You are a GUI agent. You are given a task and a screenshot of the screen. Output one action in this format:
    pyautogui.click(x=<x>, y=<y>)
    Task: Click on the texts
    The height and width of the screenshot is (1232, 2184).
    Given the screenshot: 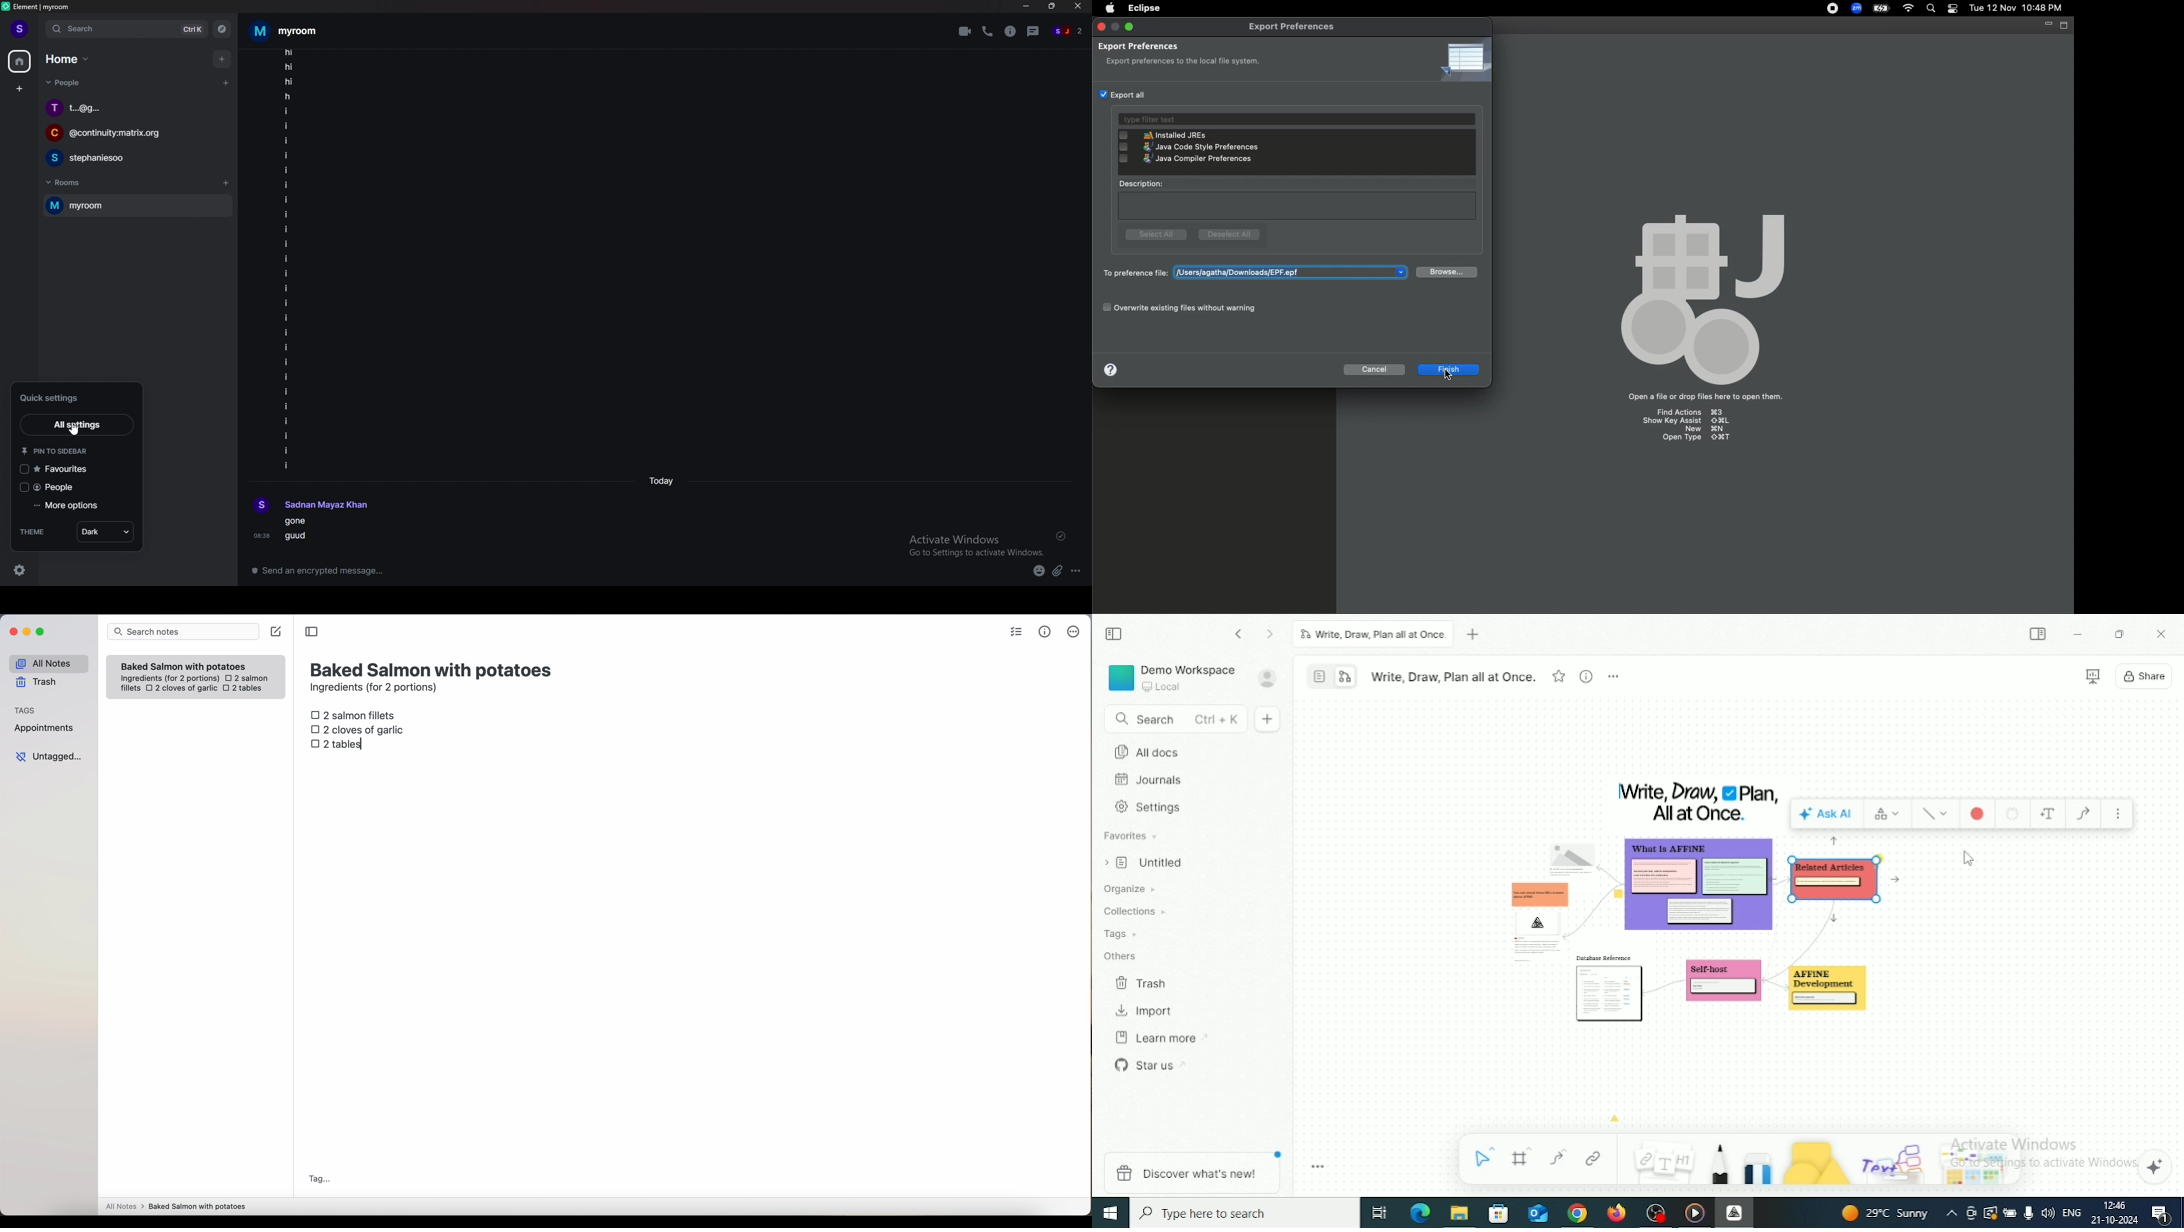 What is the action you would take?
    pyautogui.click(x=290, y=259)
    